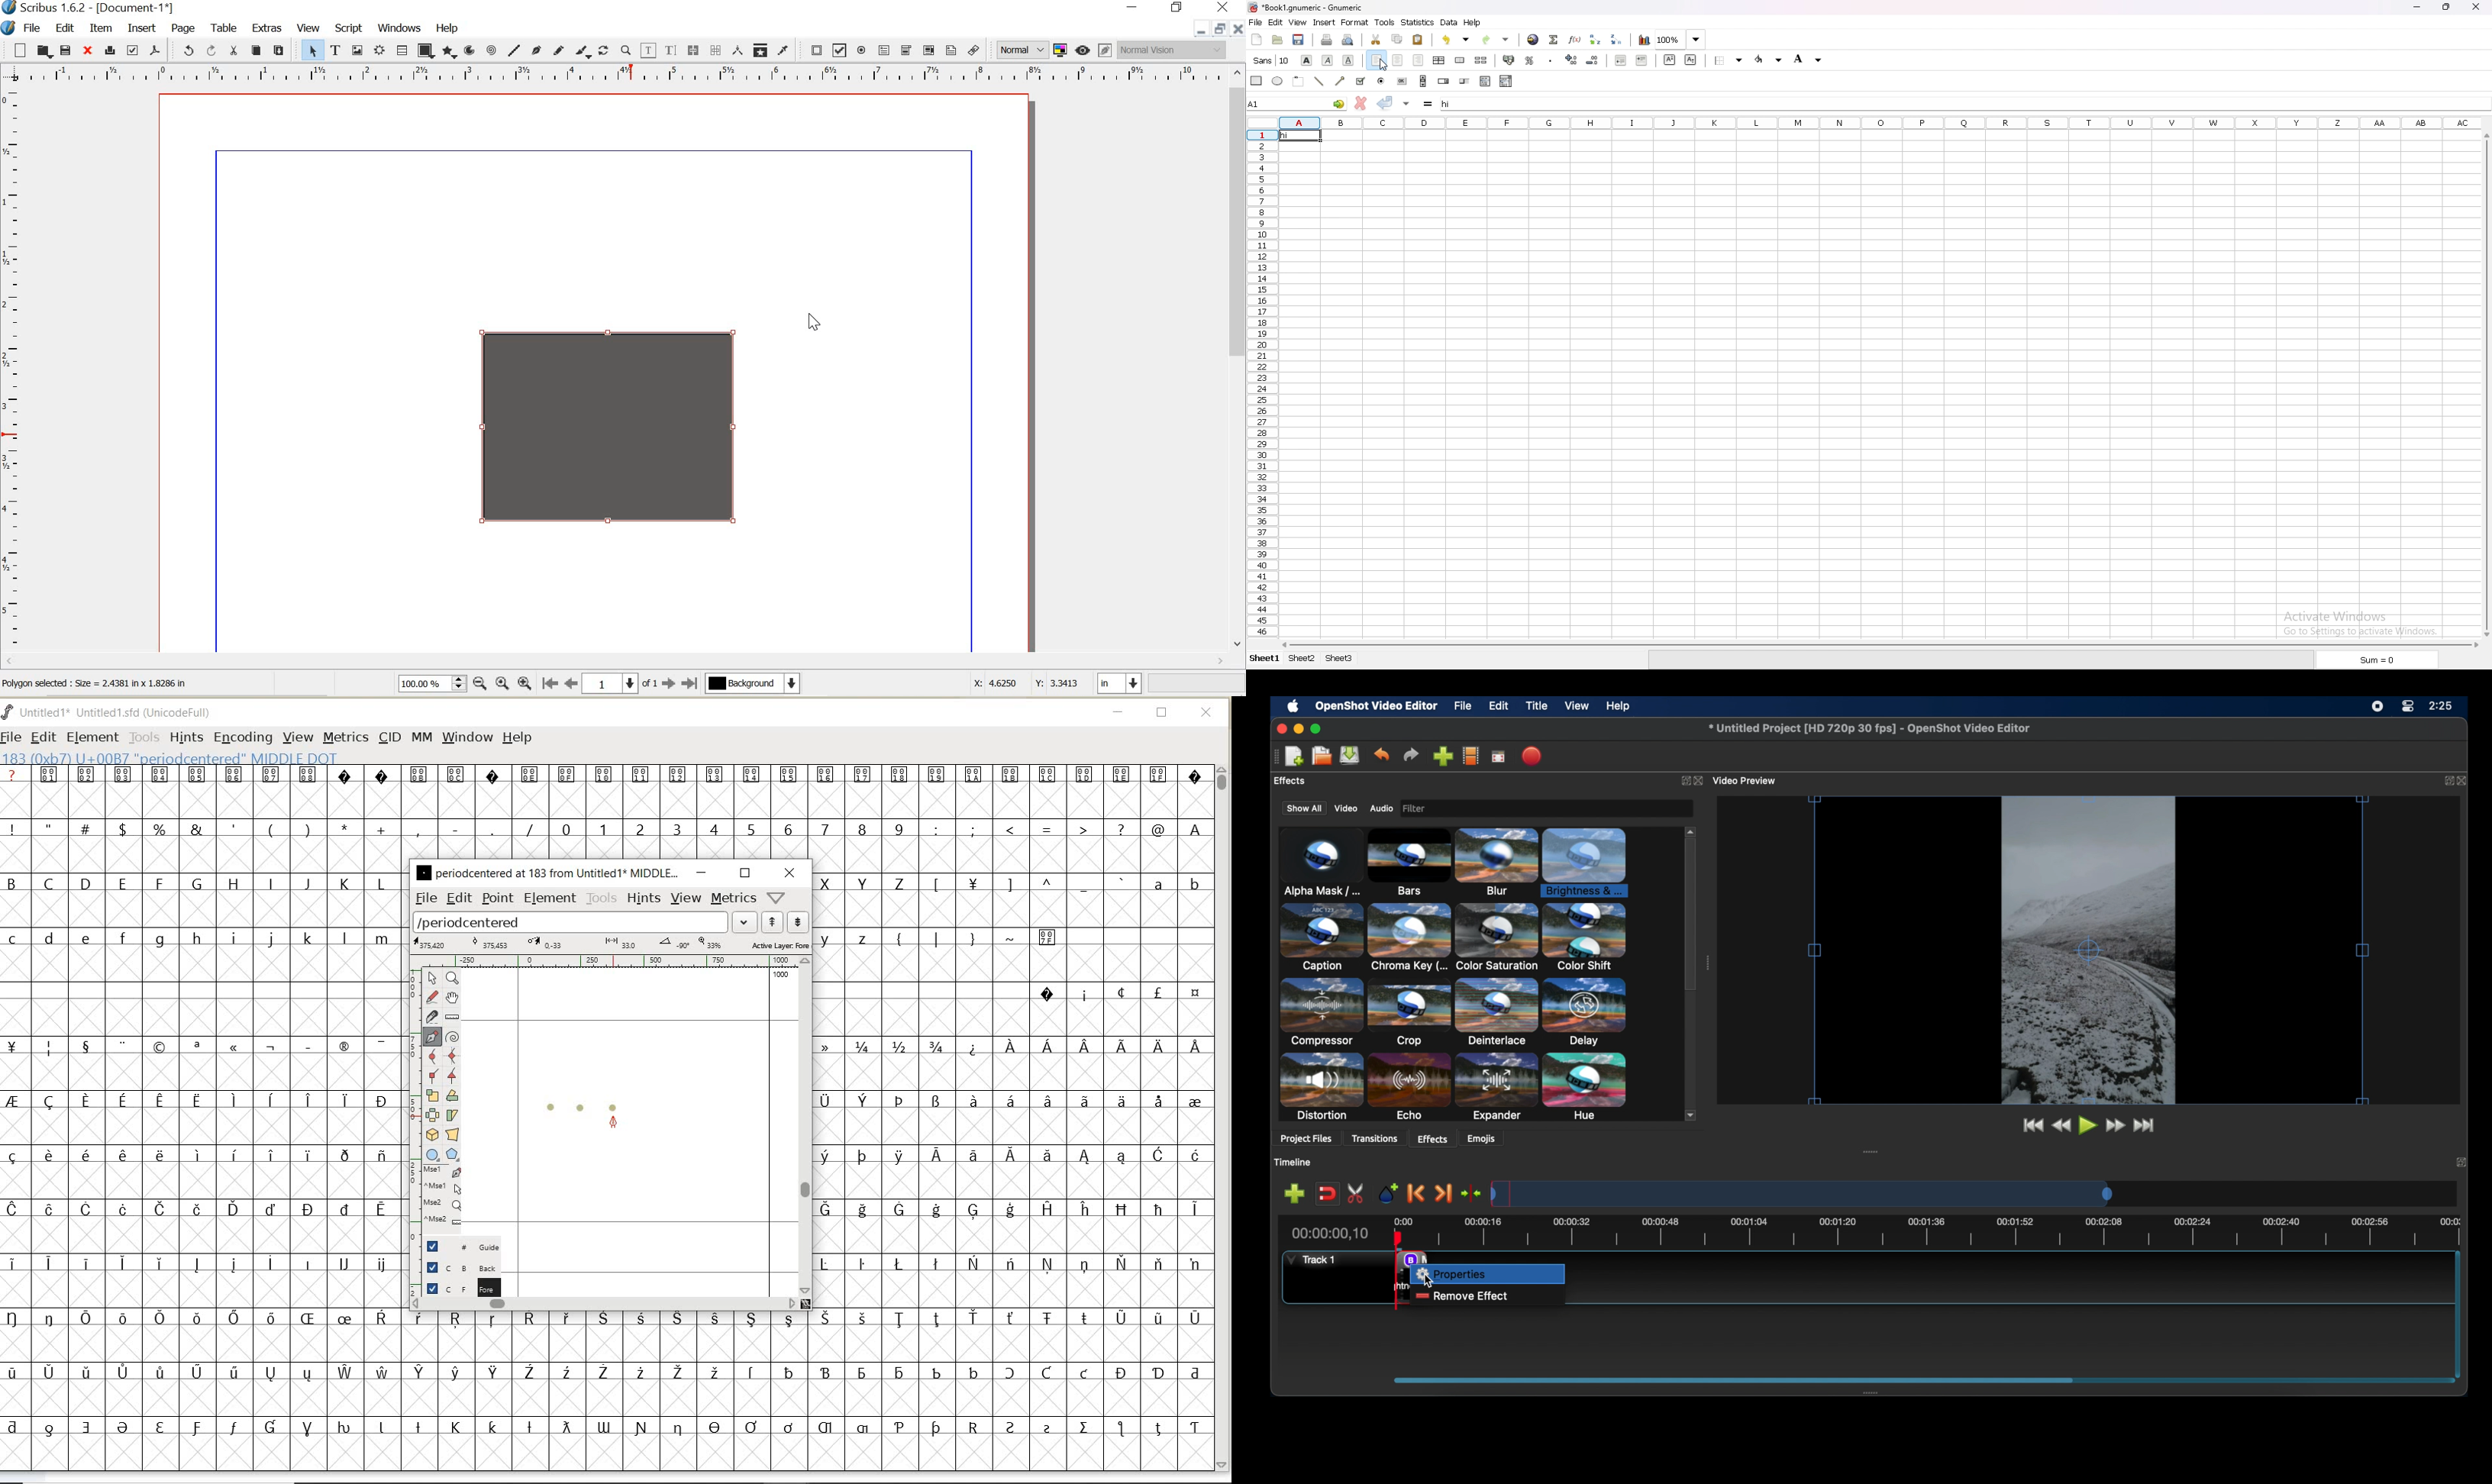 The image size is (2492, 1484). Describe the element at coordinates (1585, 1012) in the screenshot. I see `delay` at that location.